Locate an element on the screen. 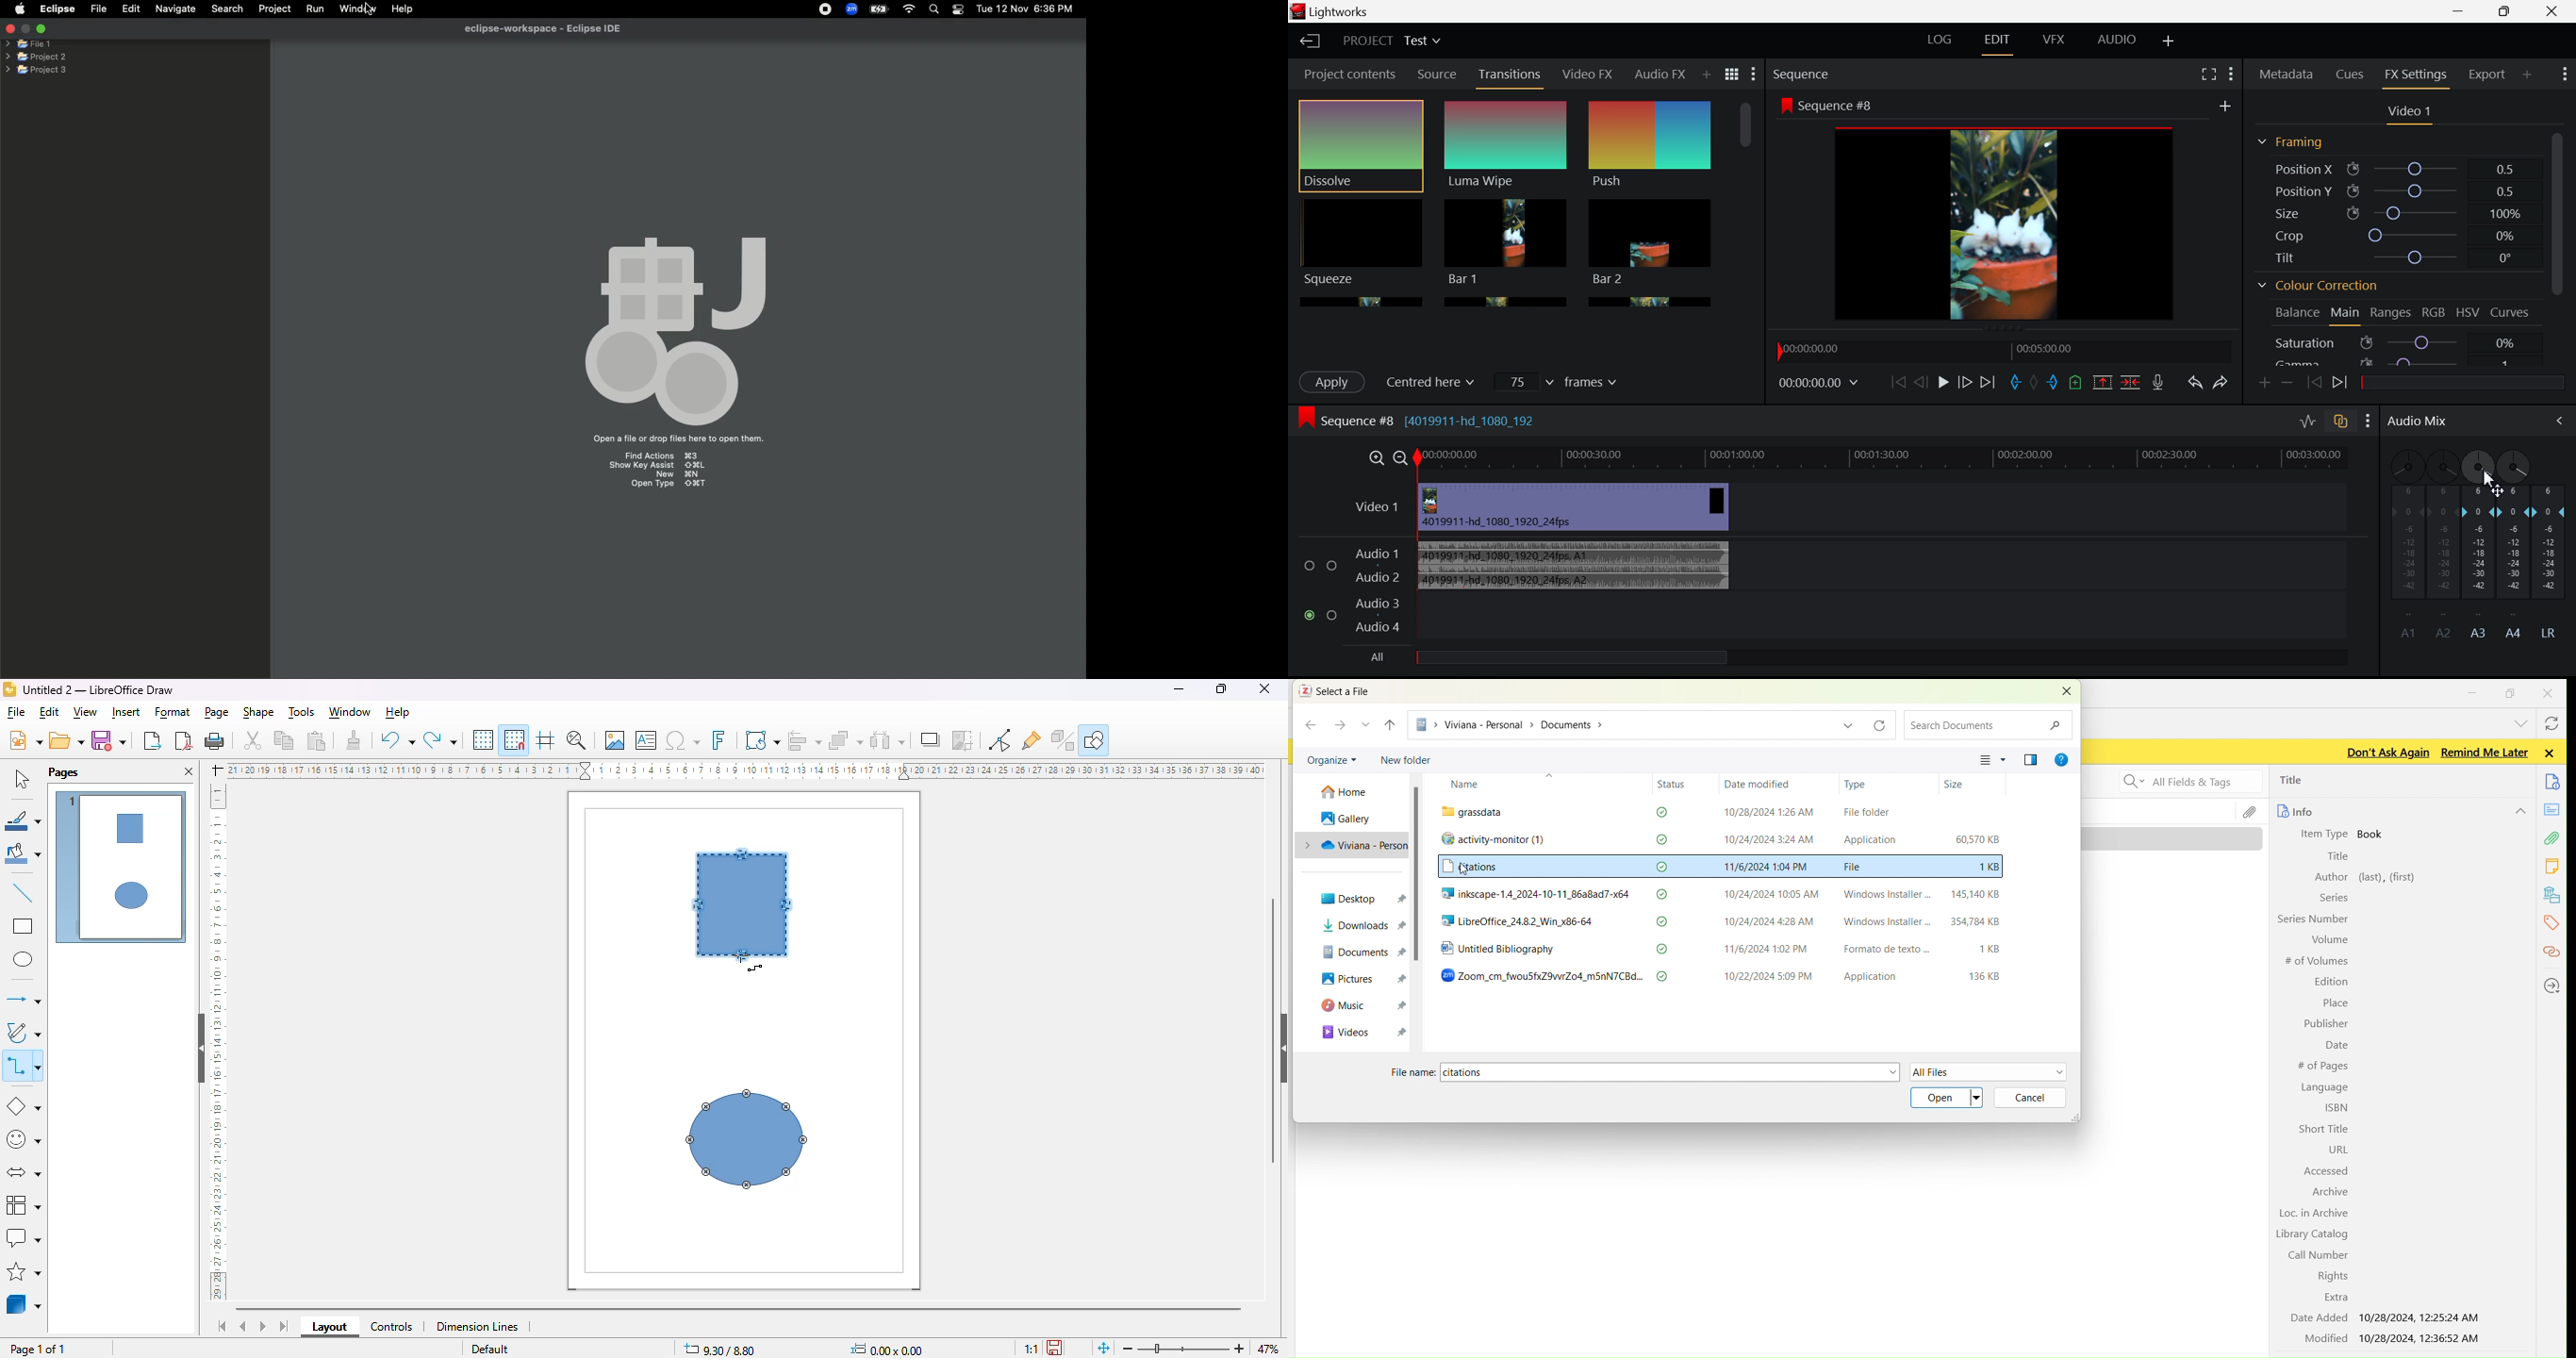 This screenshot has height=1372, width=2576. hide is located at coordinates (2519, 810).